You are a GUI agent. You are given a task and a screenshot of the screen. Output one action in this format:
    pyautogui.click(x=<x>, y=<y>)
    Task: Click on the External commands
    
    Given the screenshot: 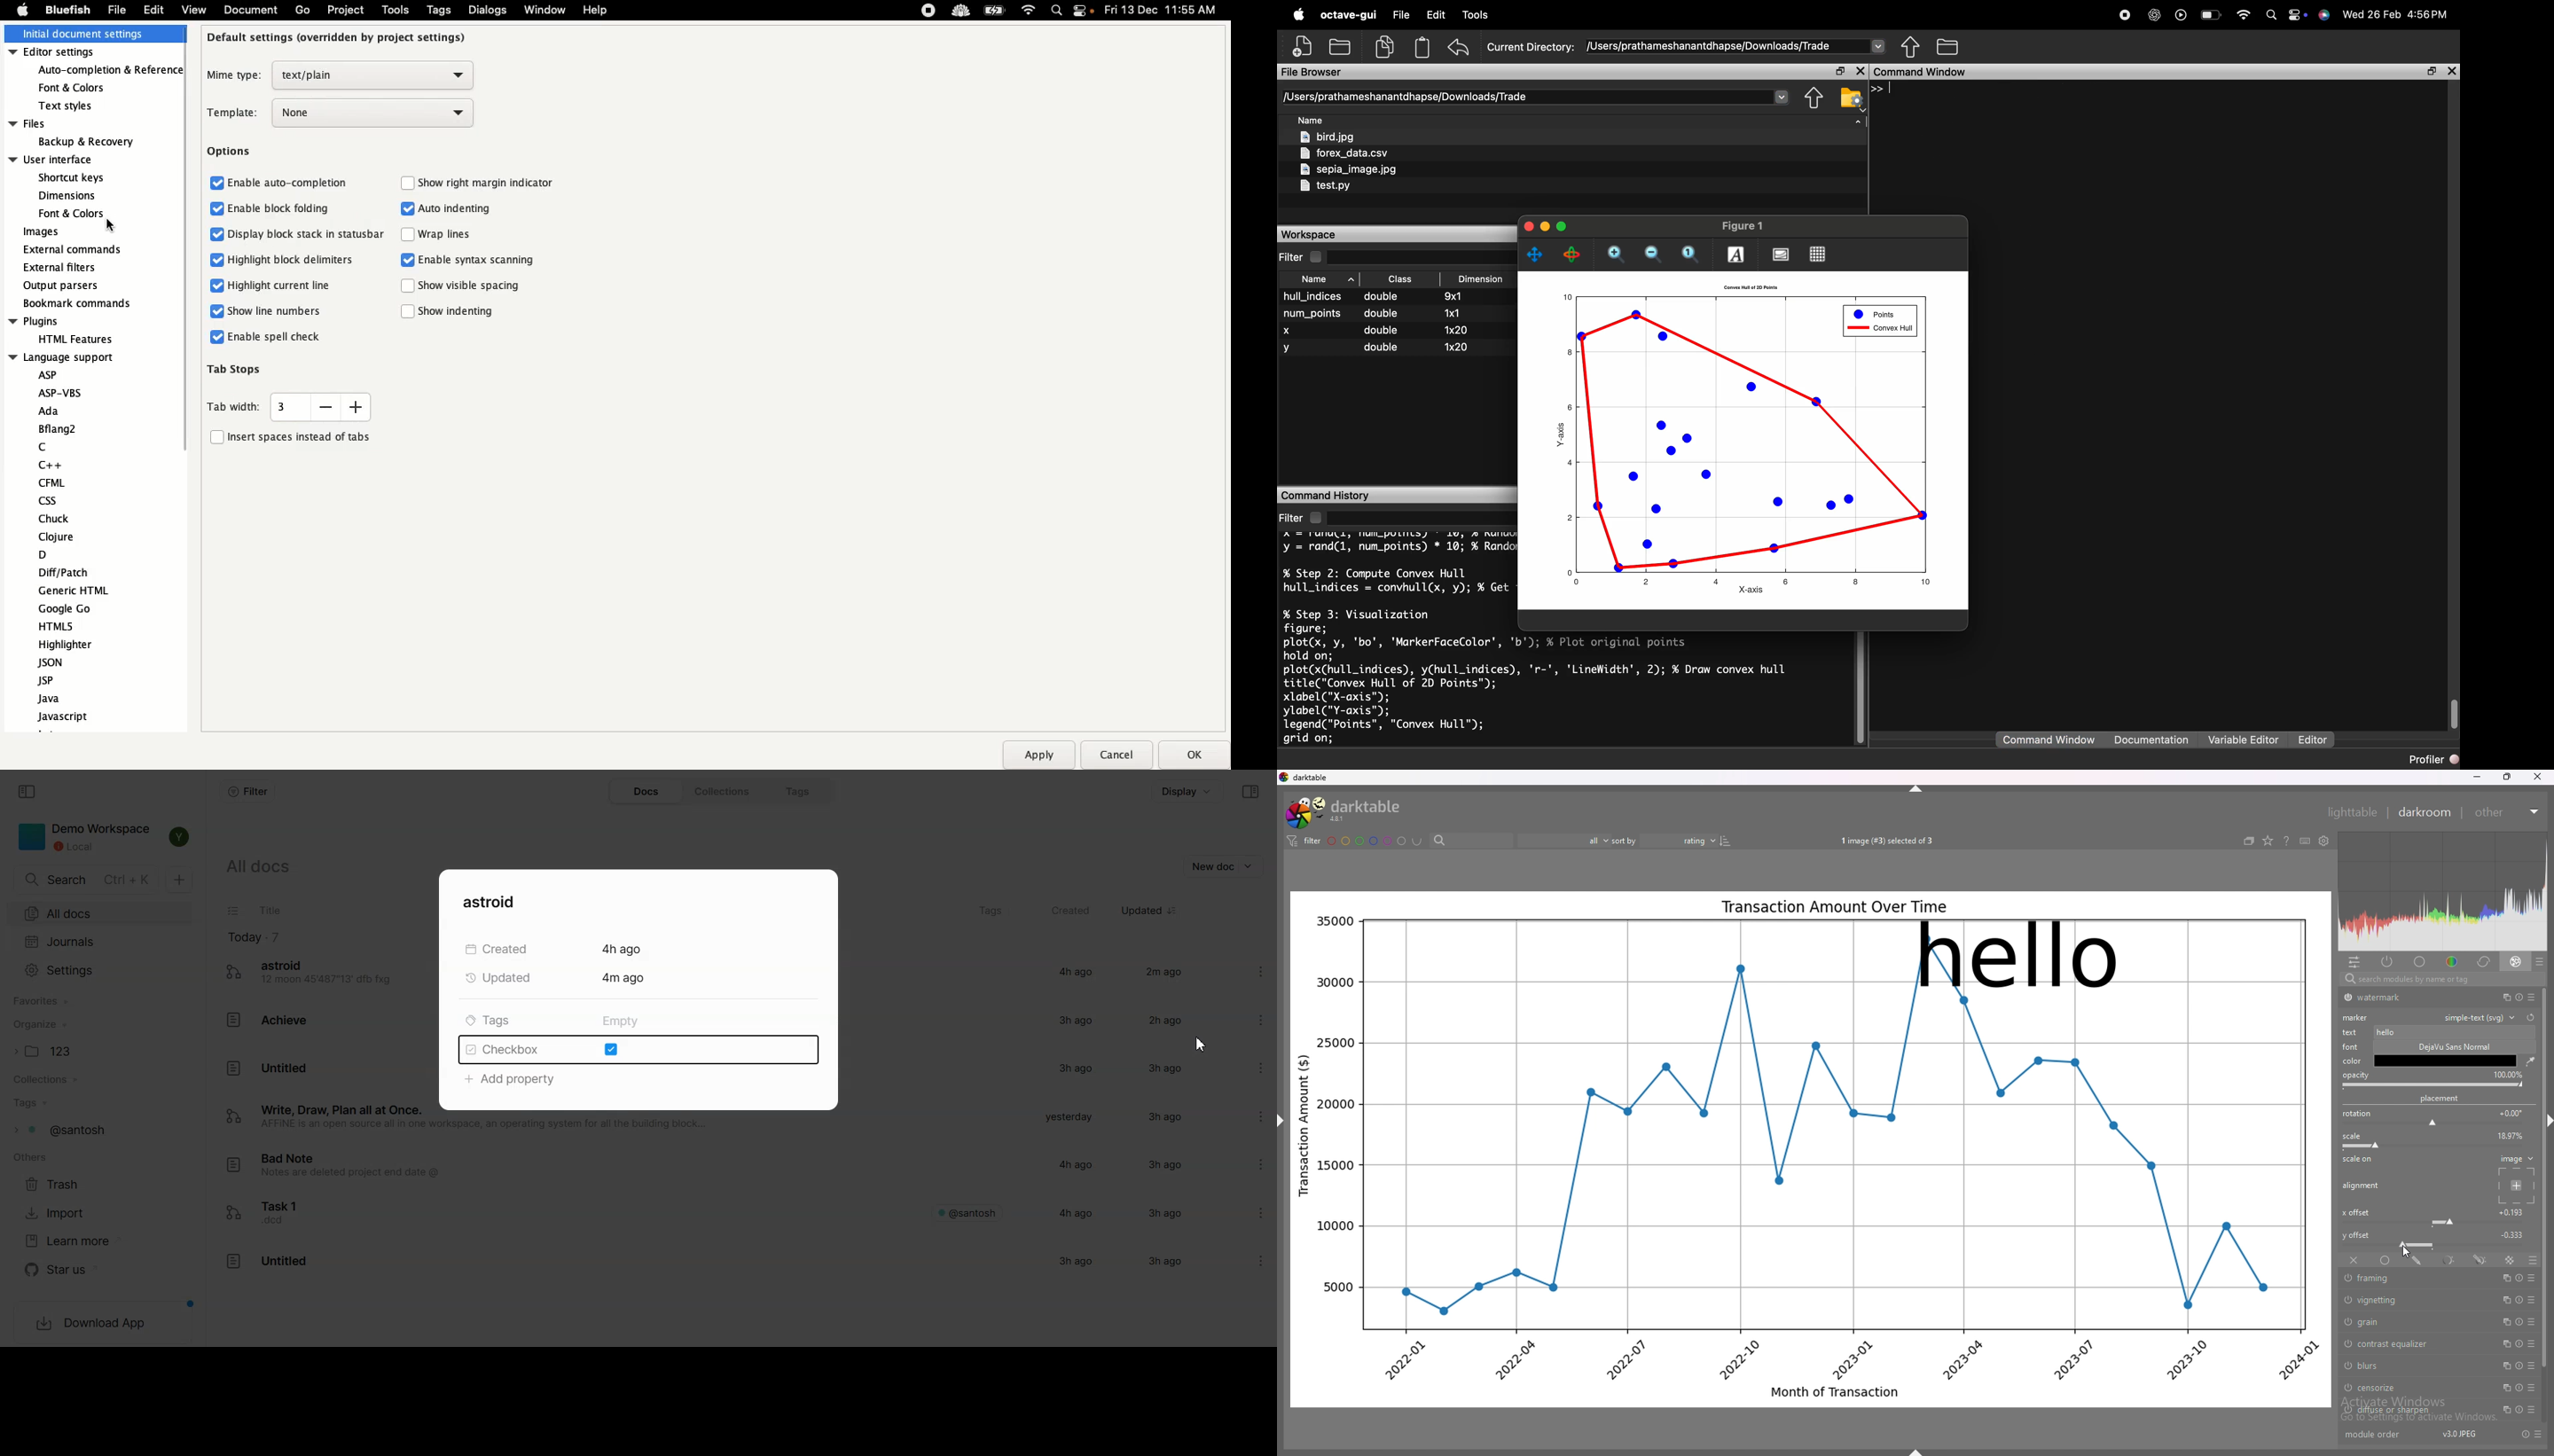 What is the action you would take?
    pyautogui.click(x=73, y=250)
    